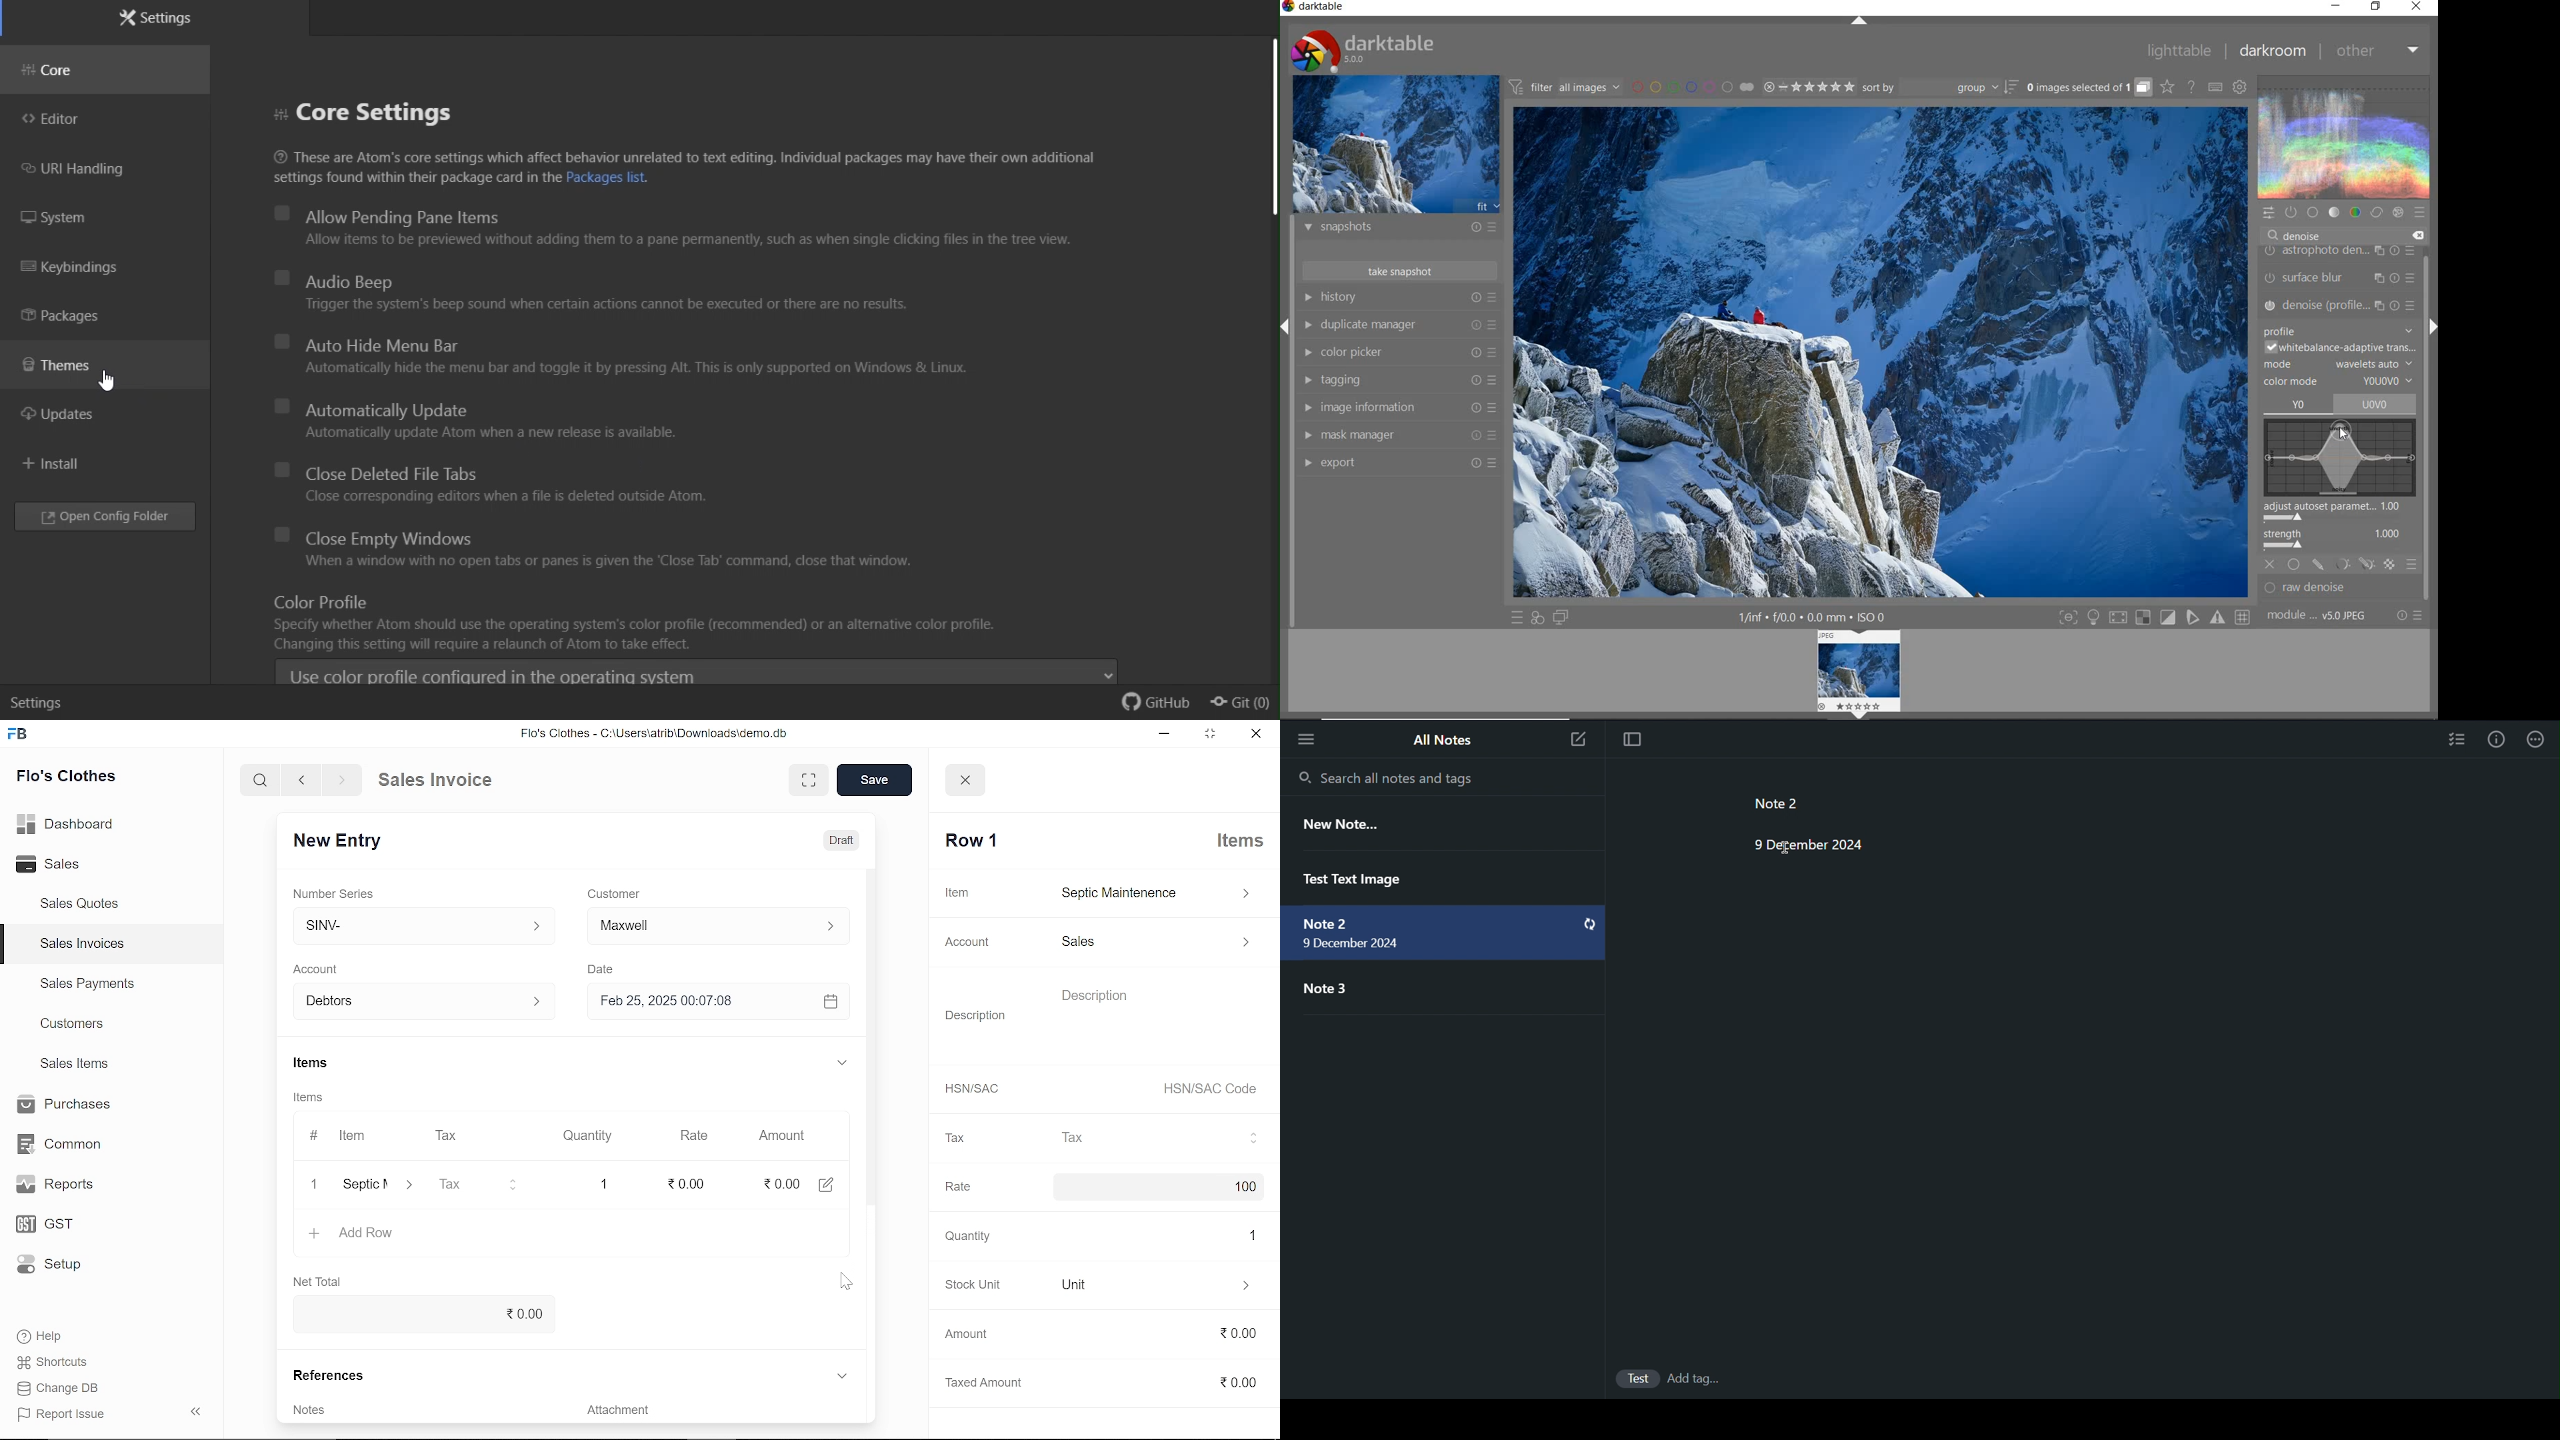  Describe the element at coordinates (1353, 945) in the screenshot. I see `9 December 2024` at that location.